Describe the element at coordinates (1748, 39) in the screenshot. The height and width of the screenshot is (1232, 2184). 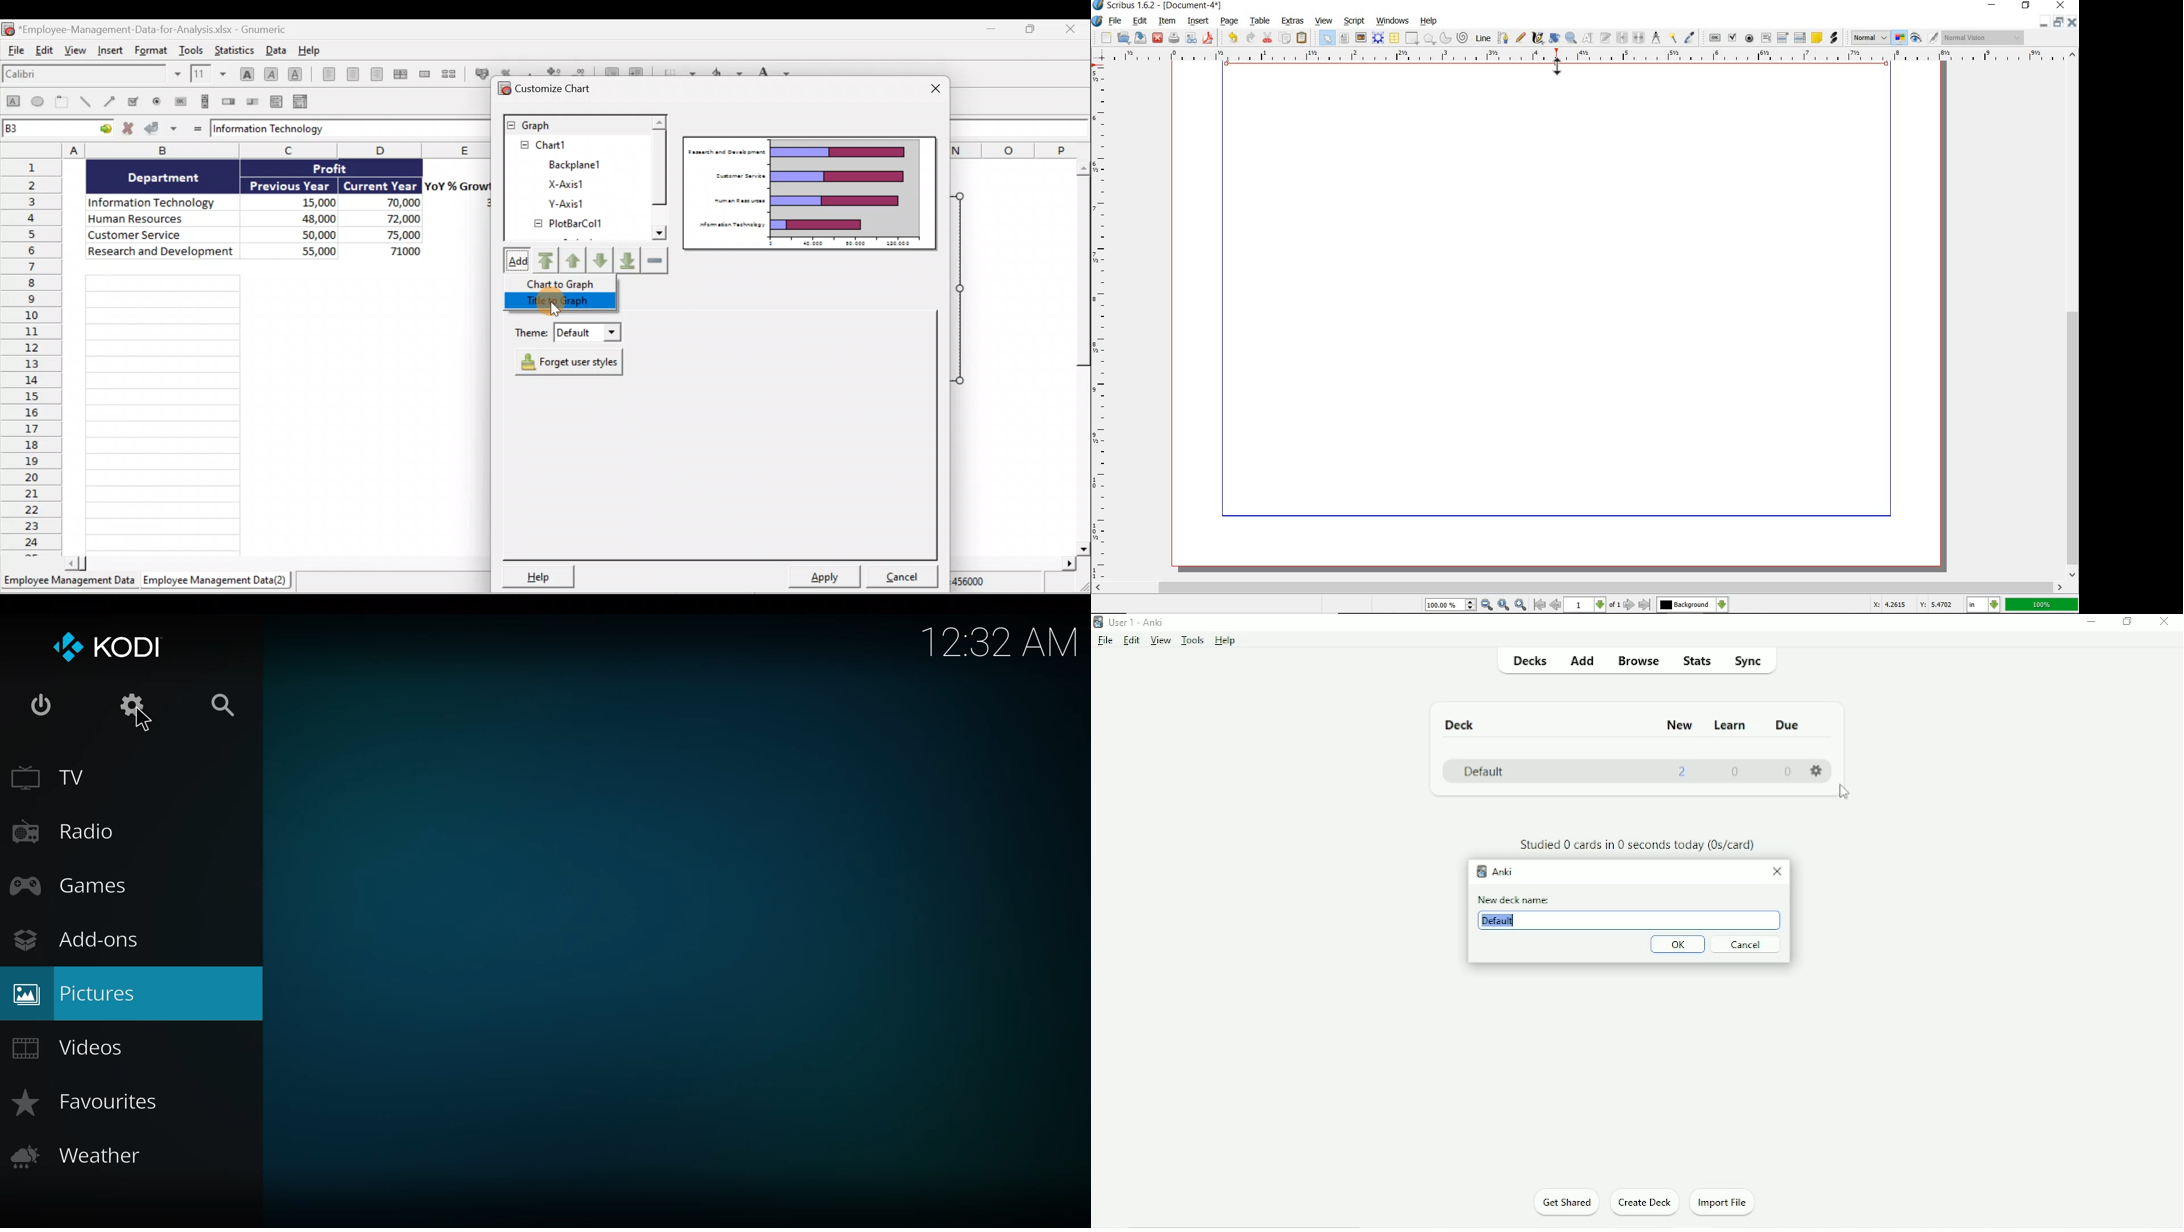
I see `pdf radio button` at that location.